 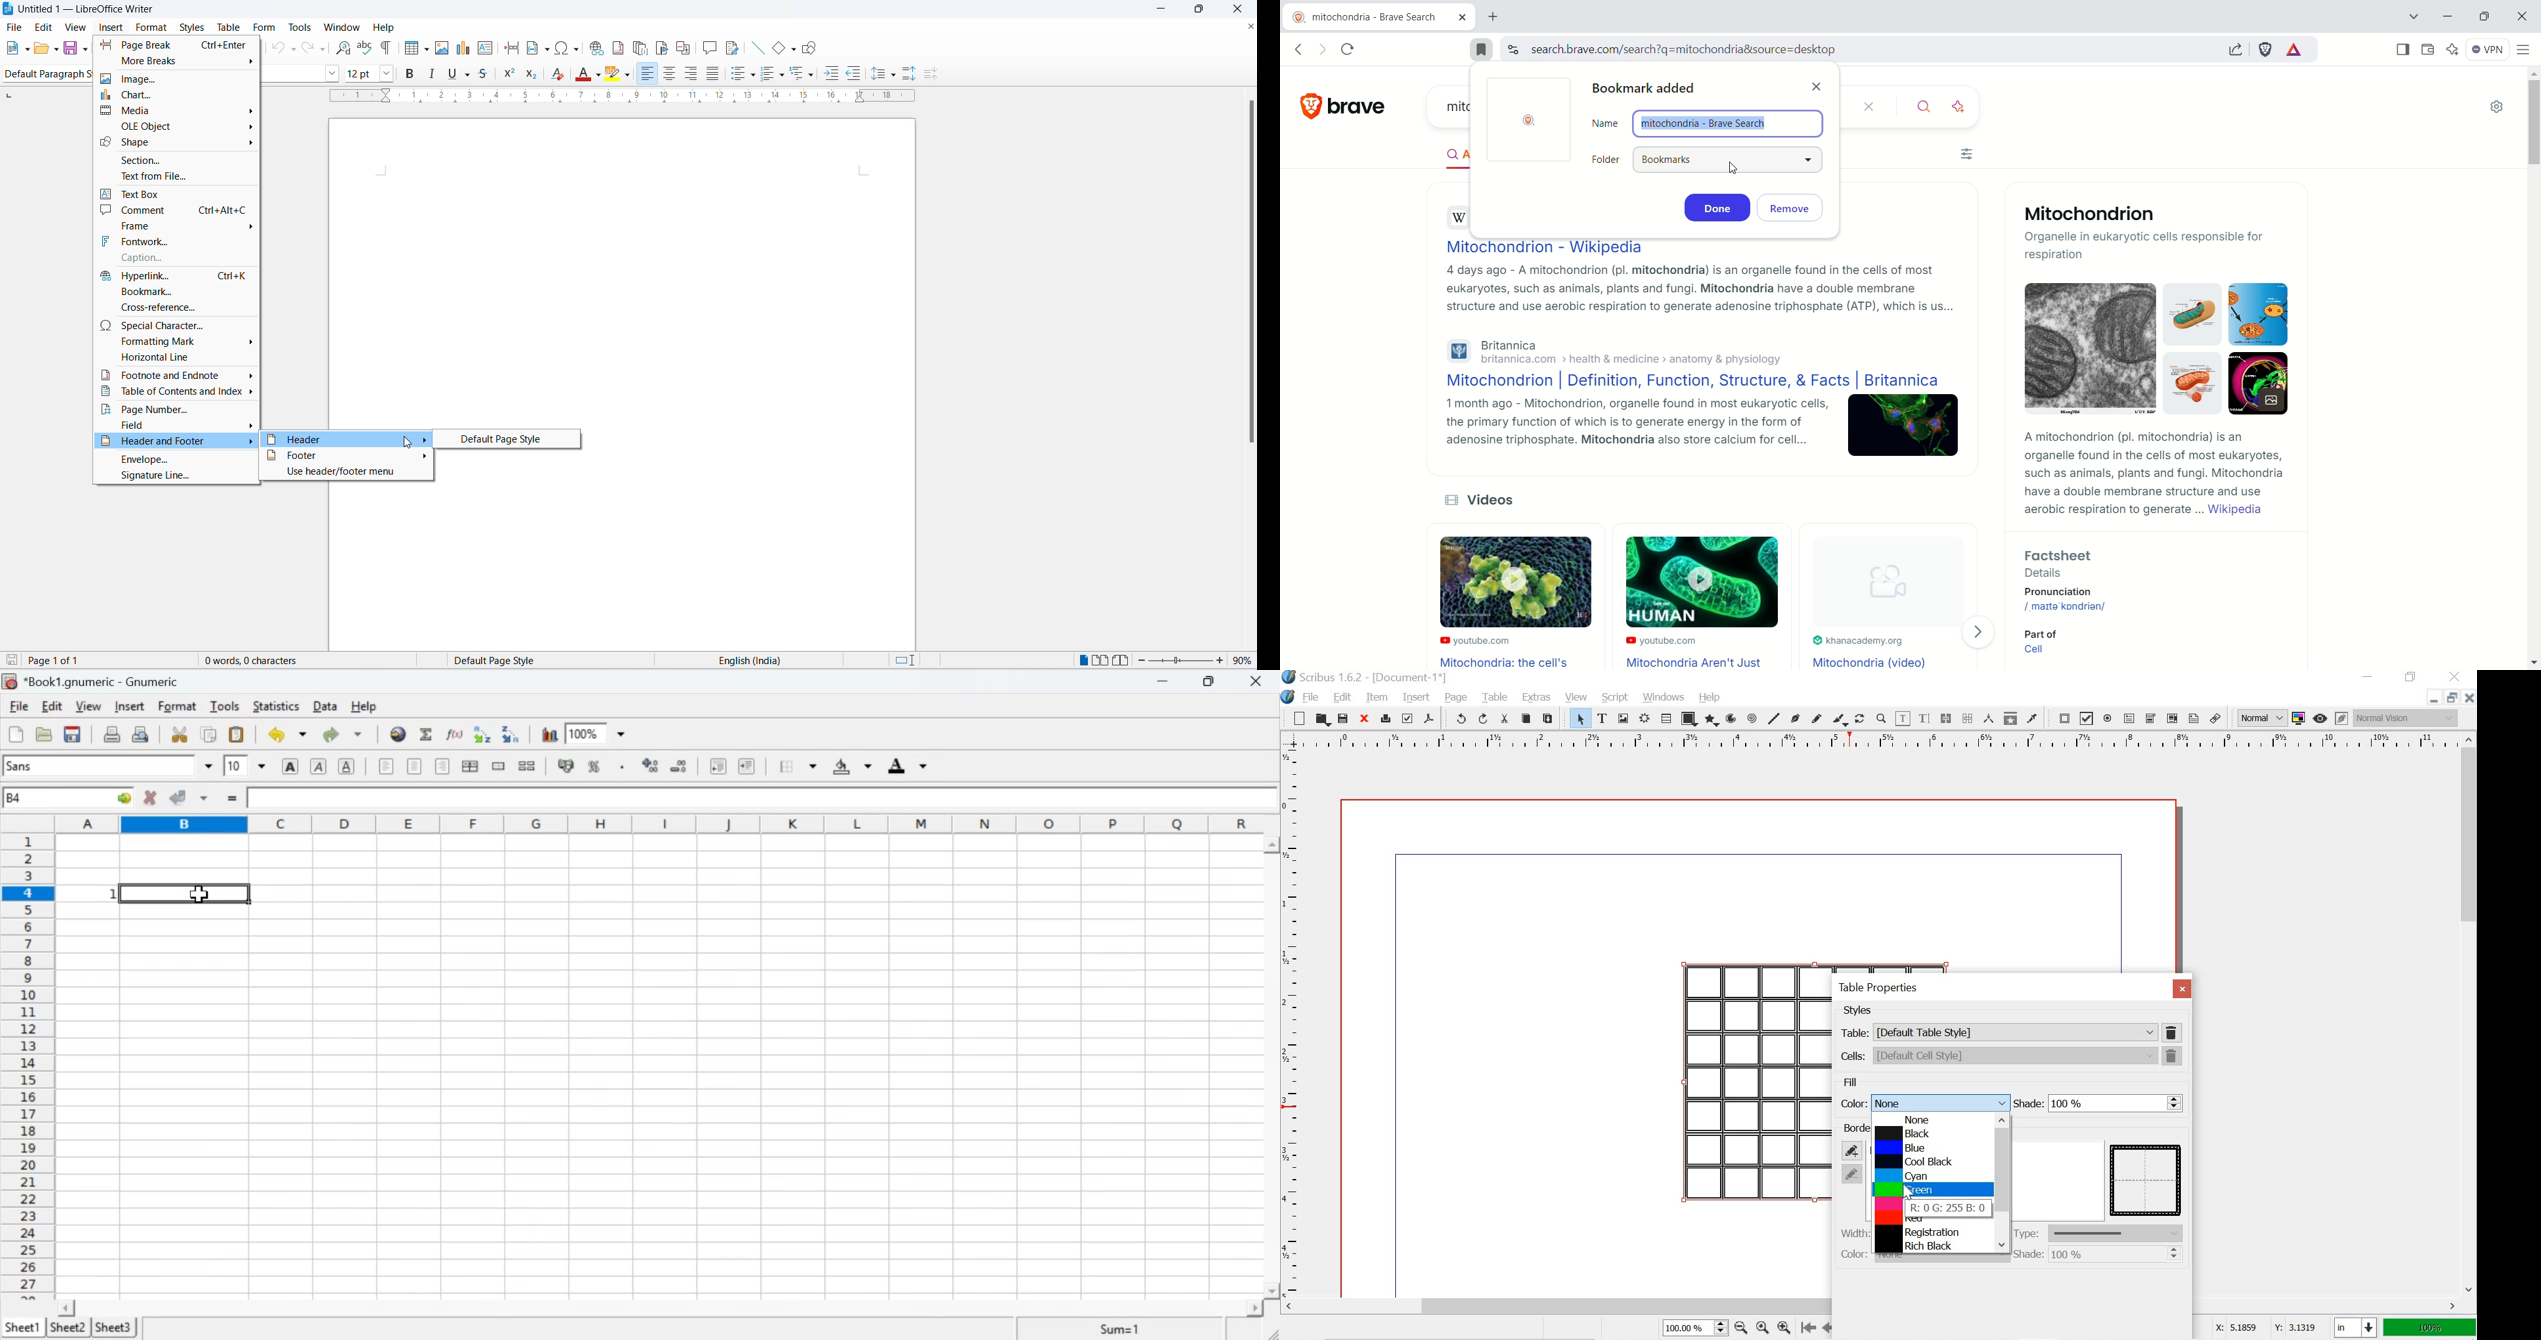 I want to click on R: 0 G: 255 B:0, so click(x=1949, y=1208).